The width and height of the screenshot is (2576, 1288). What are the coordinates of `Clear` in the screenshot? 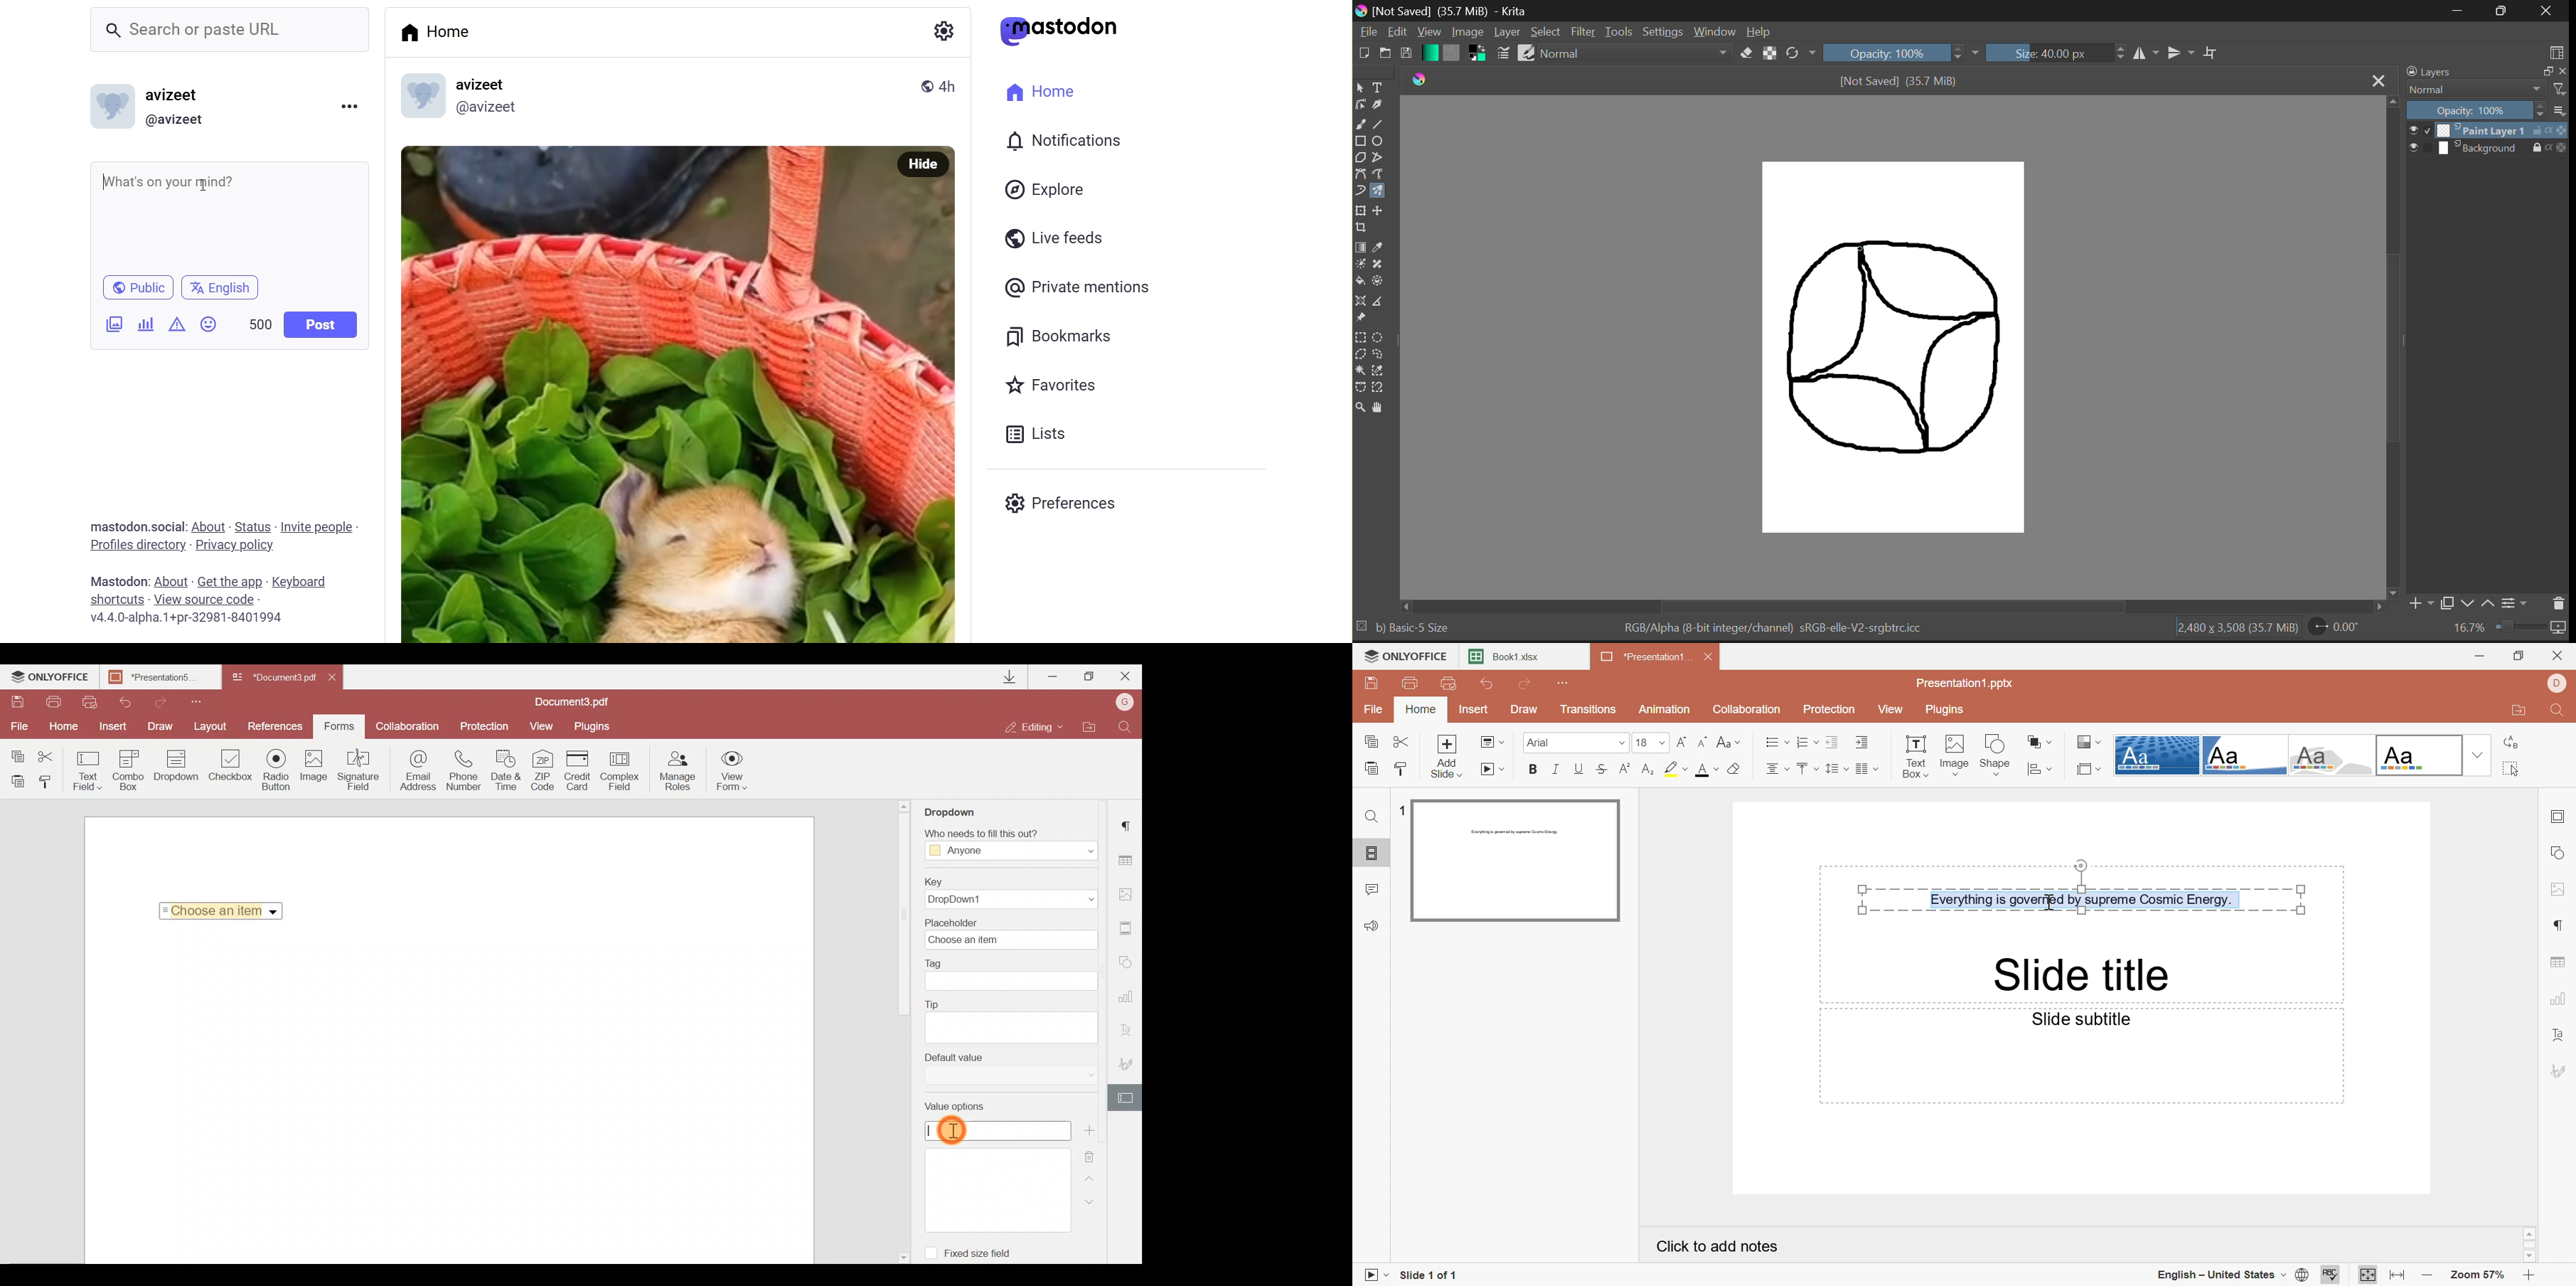 It's located at (1737, 769).